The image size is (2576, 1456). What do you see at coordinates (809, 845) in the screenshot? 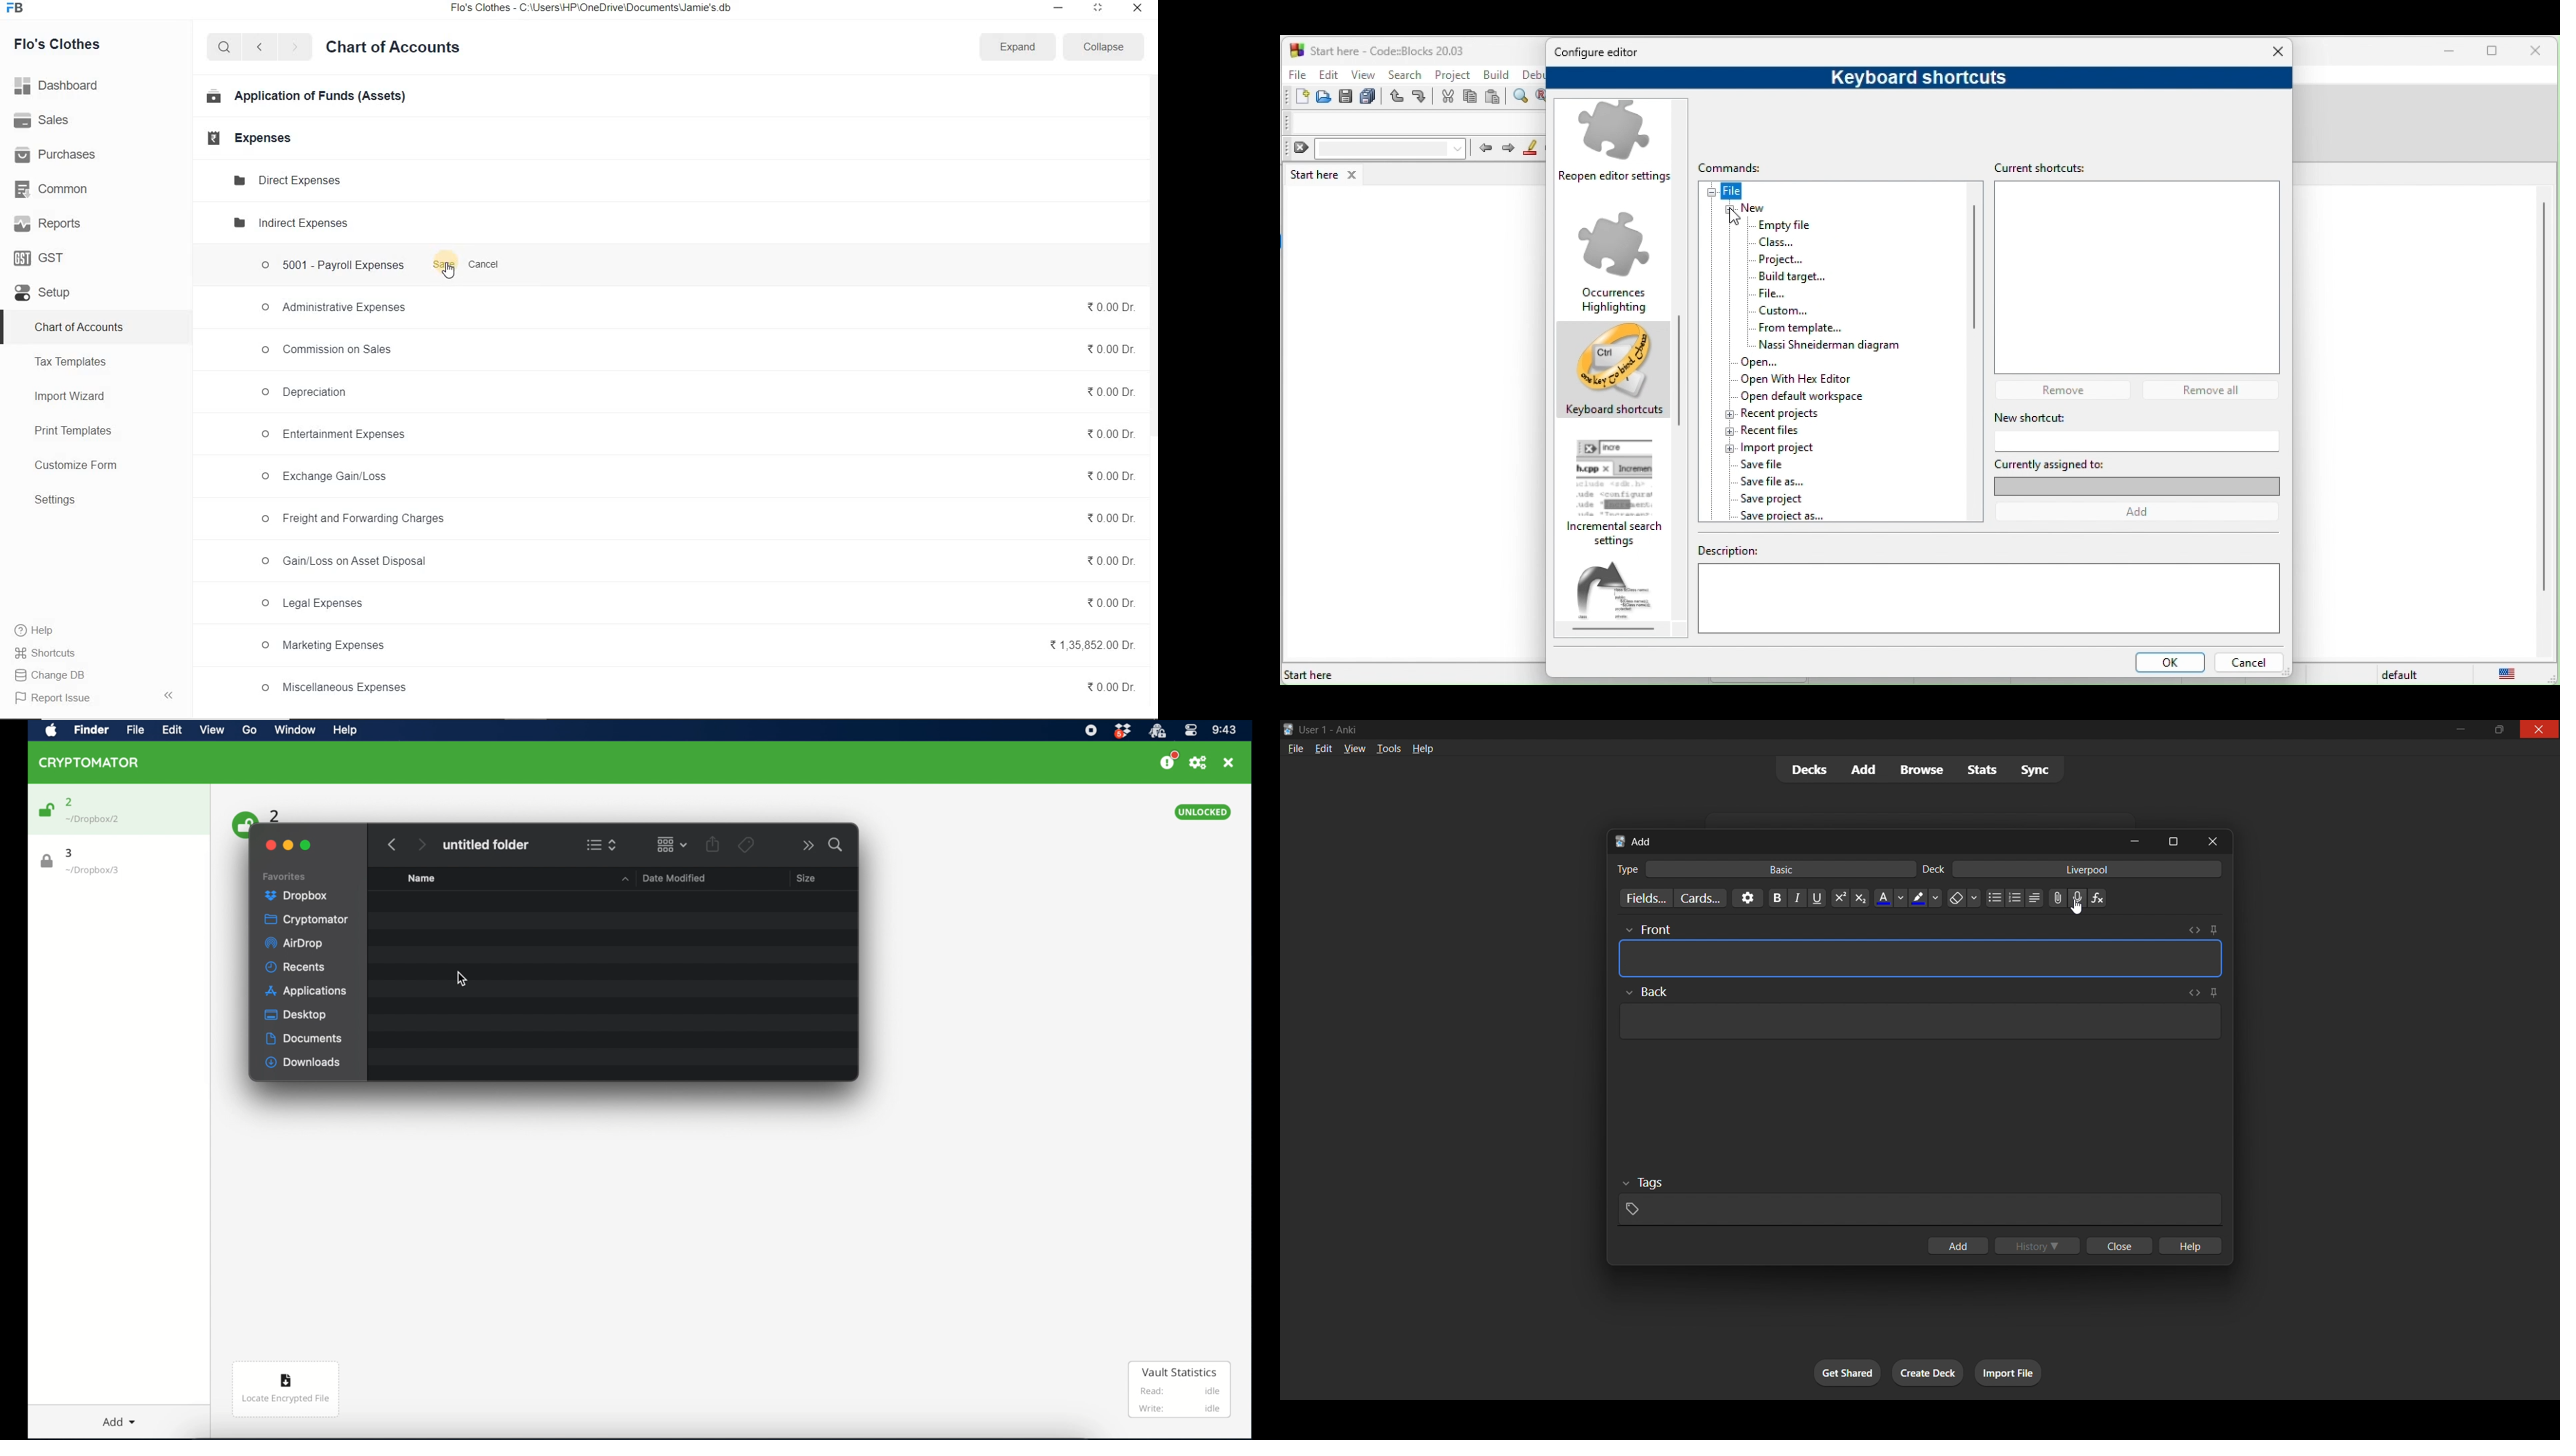
I see `more options` at bounding box center [809, 845].